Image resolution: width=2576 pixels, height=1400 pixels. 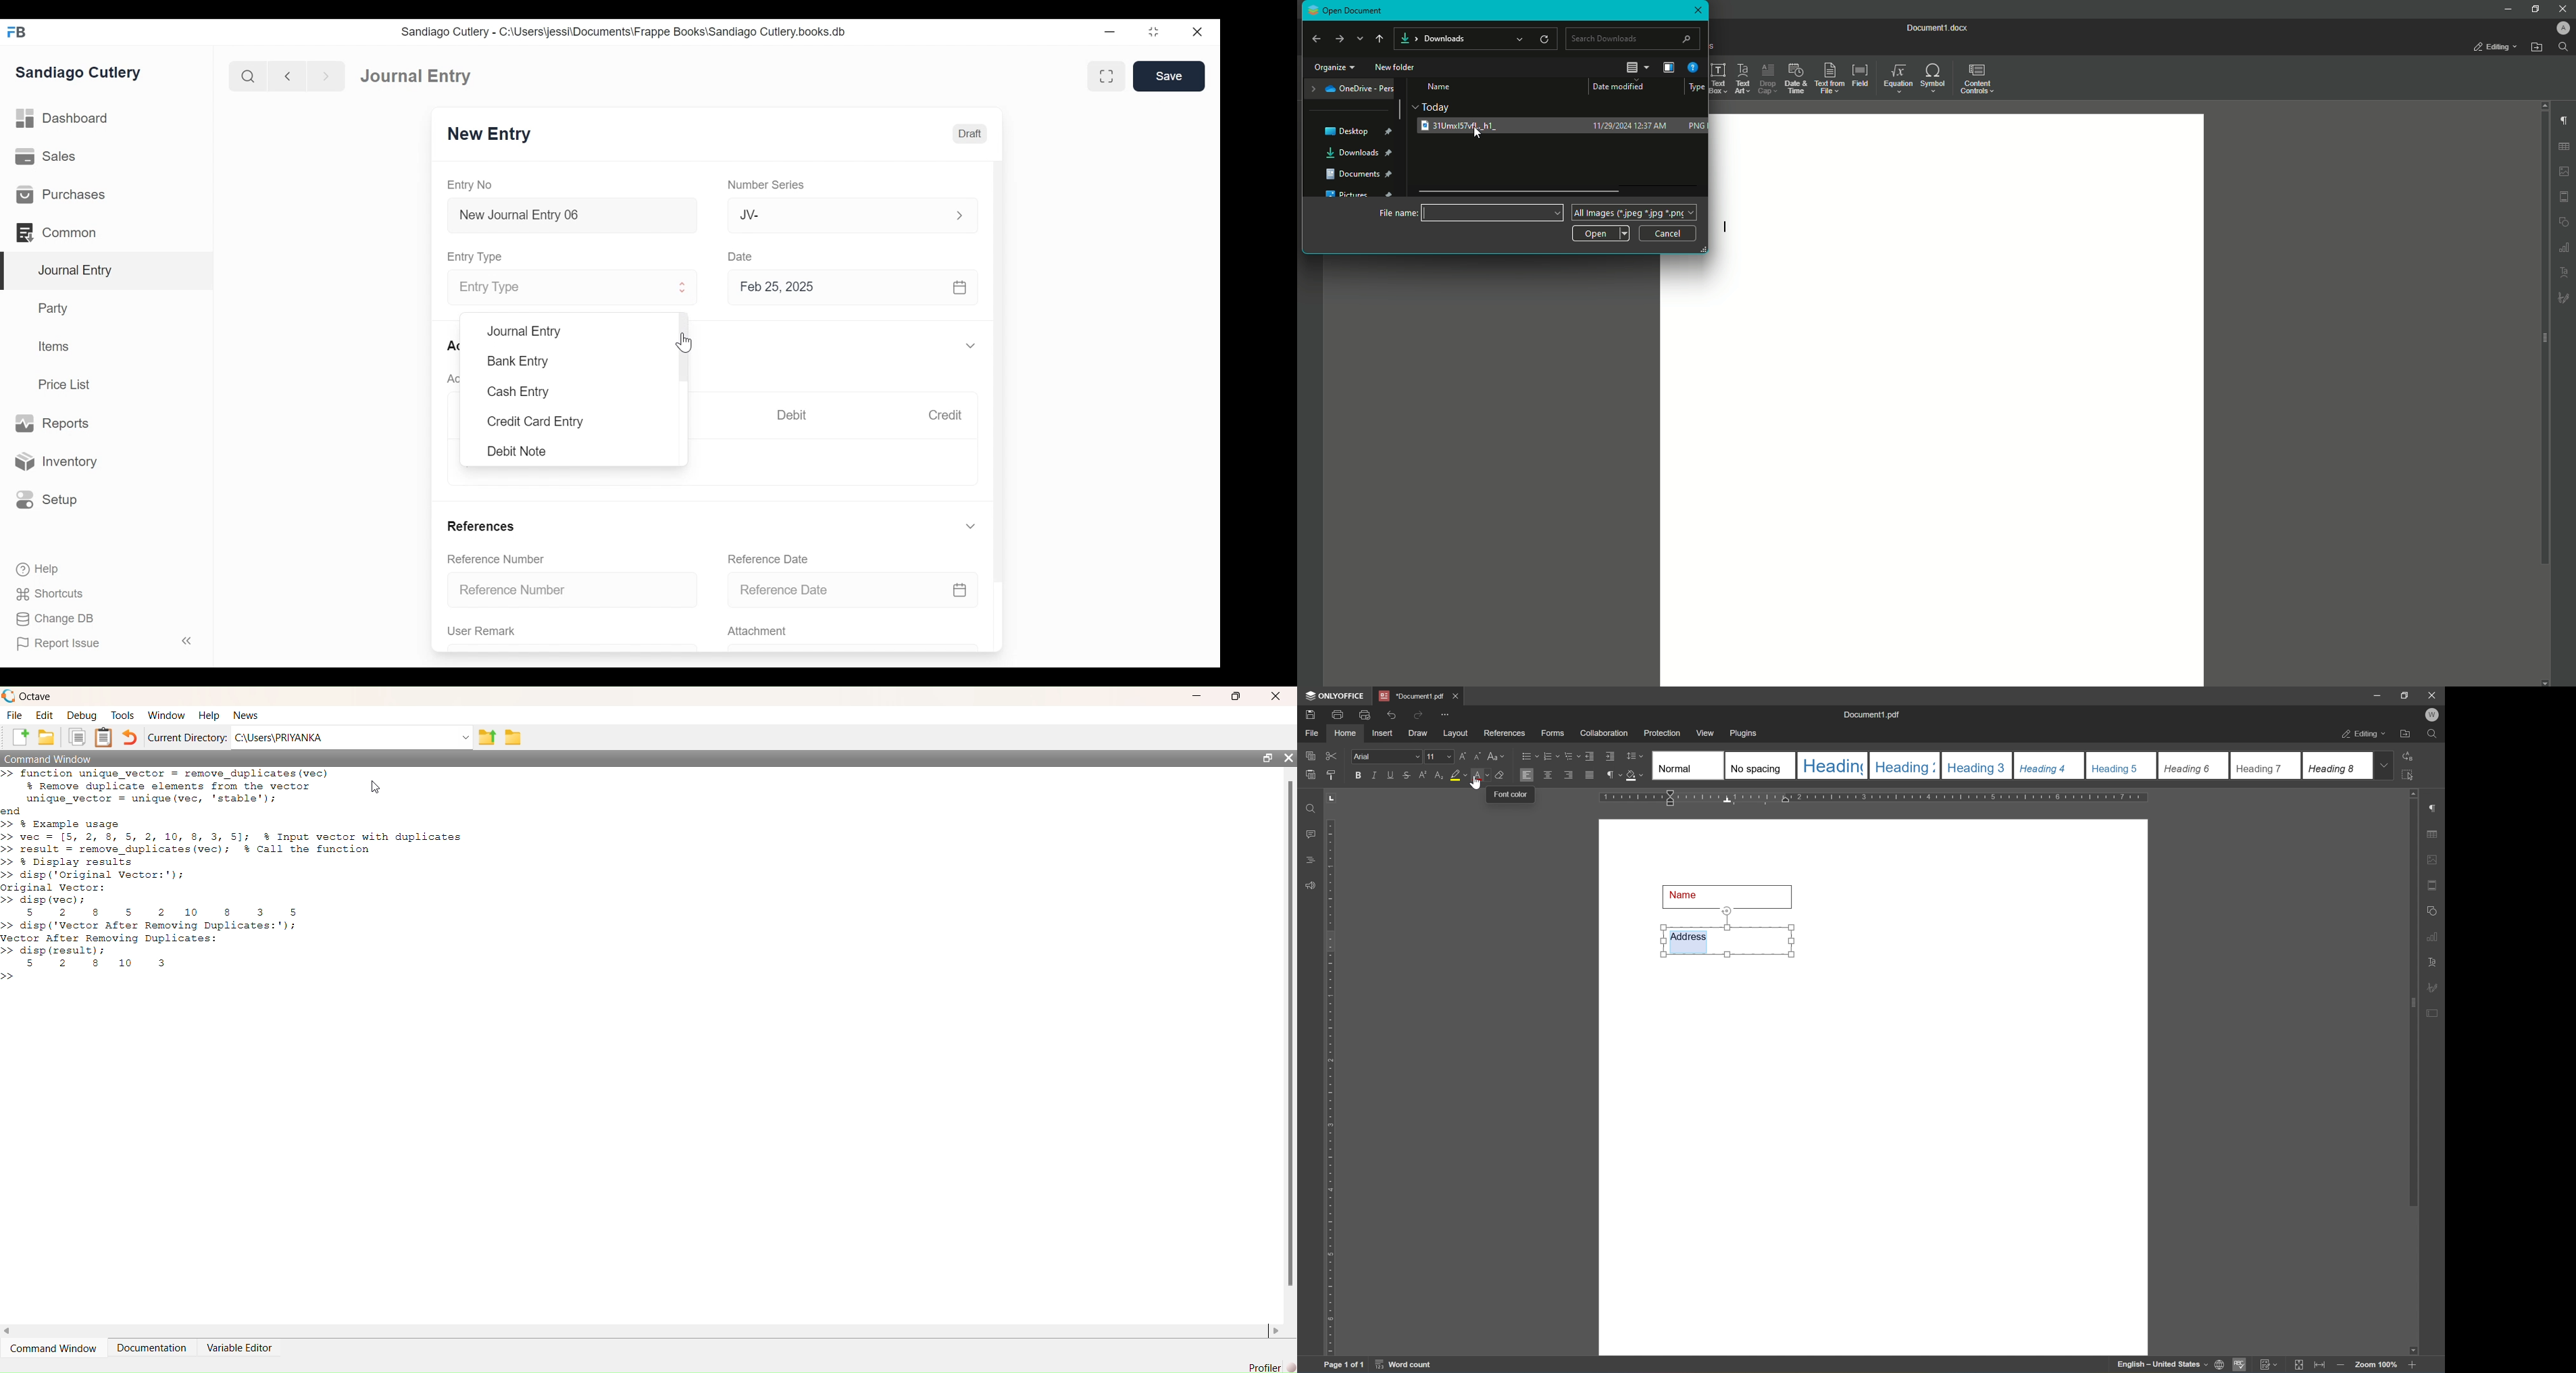 What do you see at coordinates (107, 271) in the screenshot?
I see `Journal Entry` at bounding box center [107, 271].